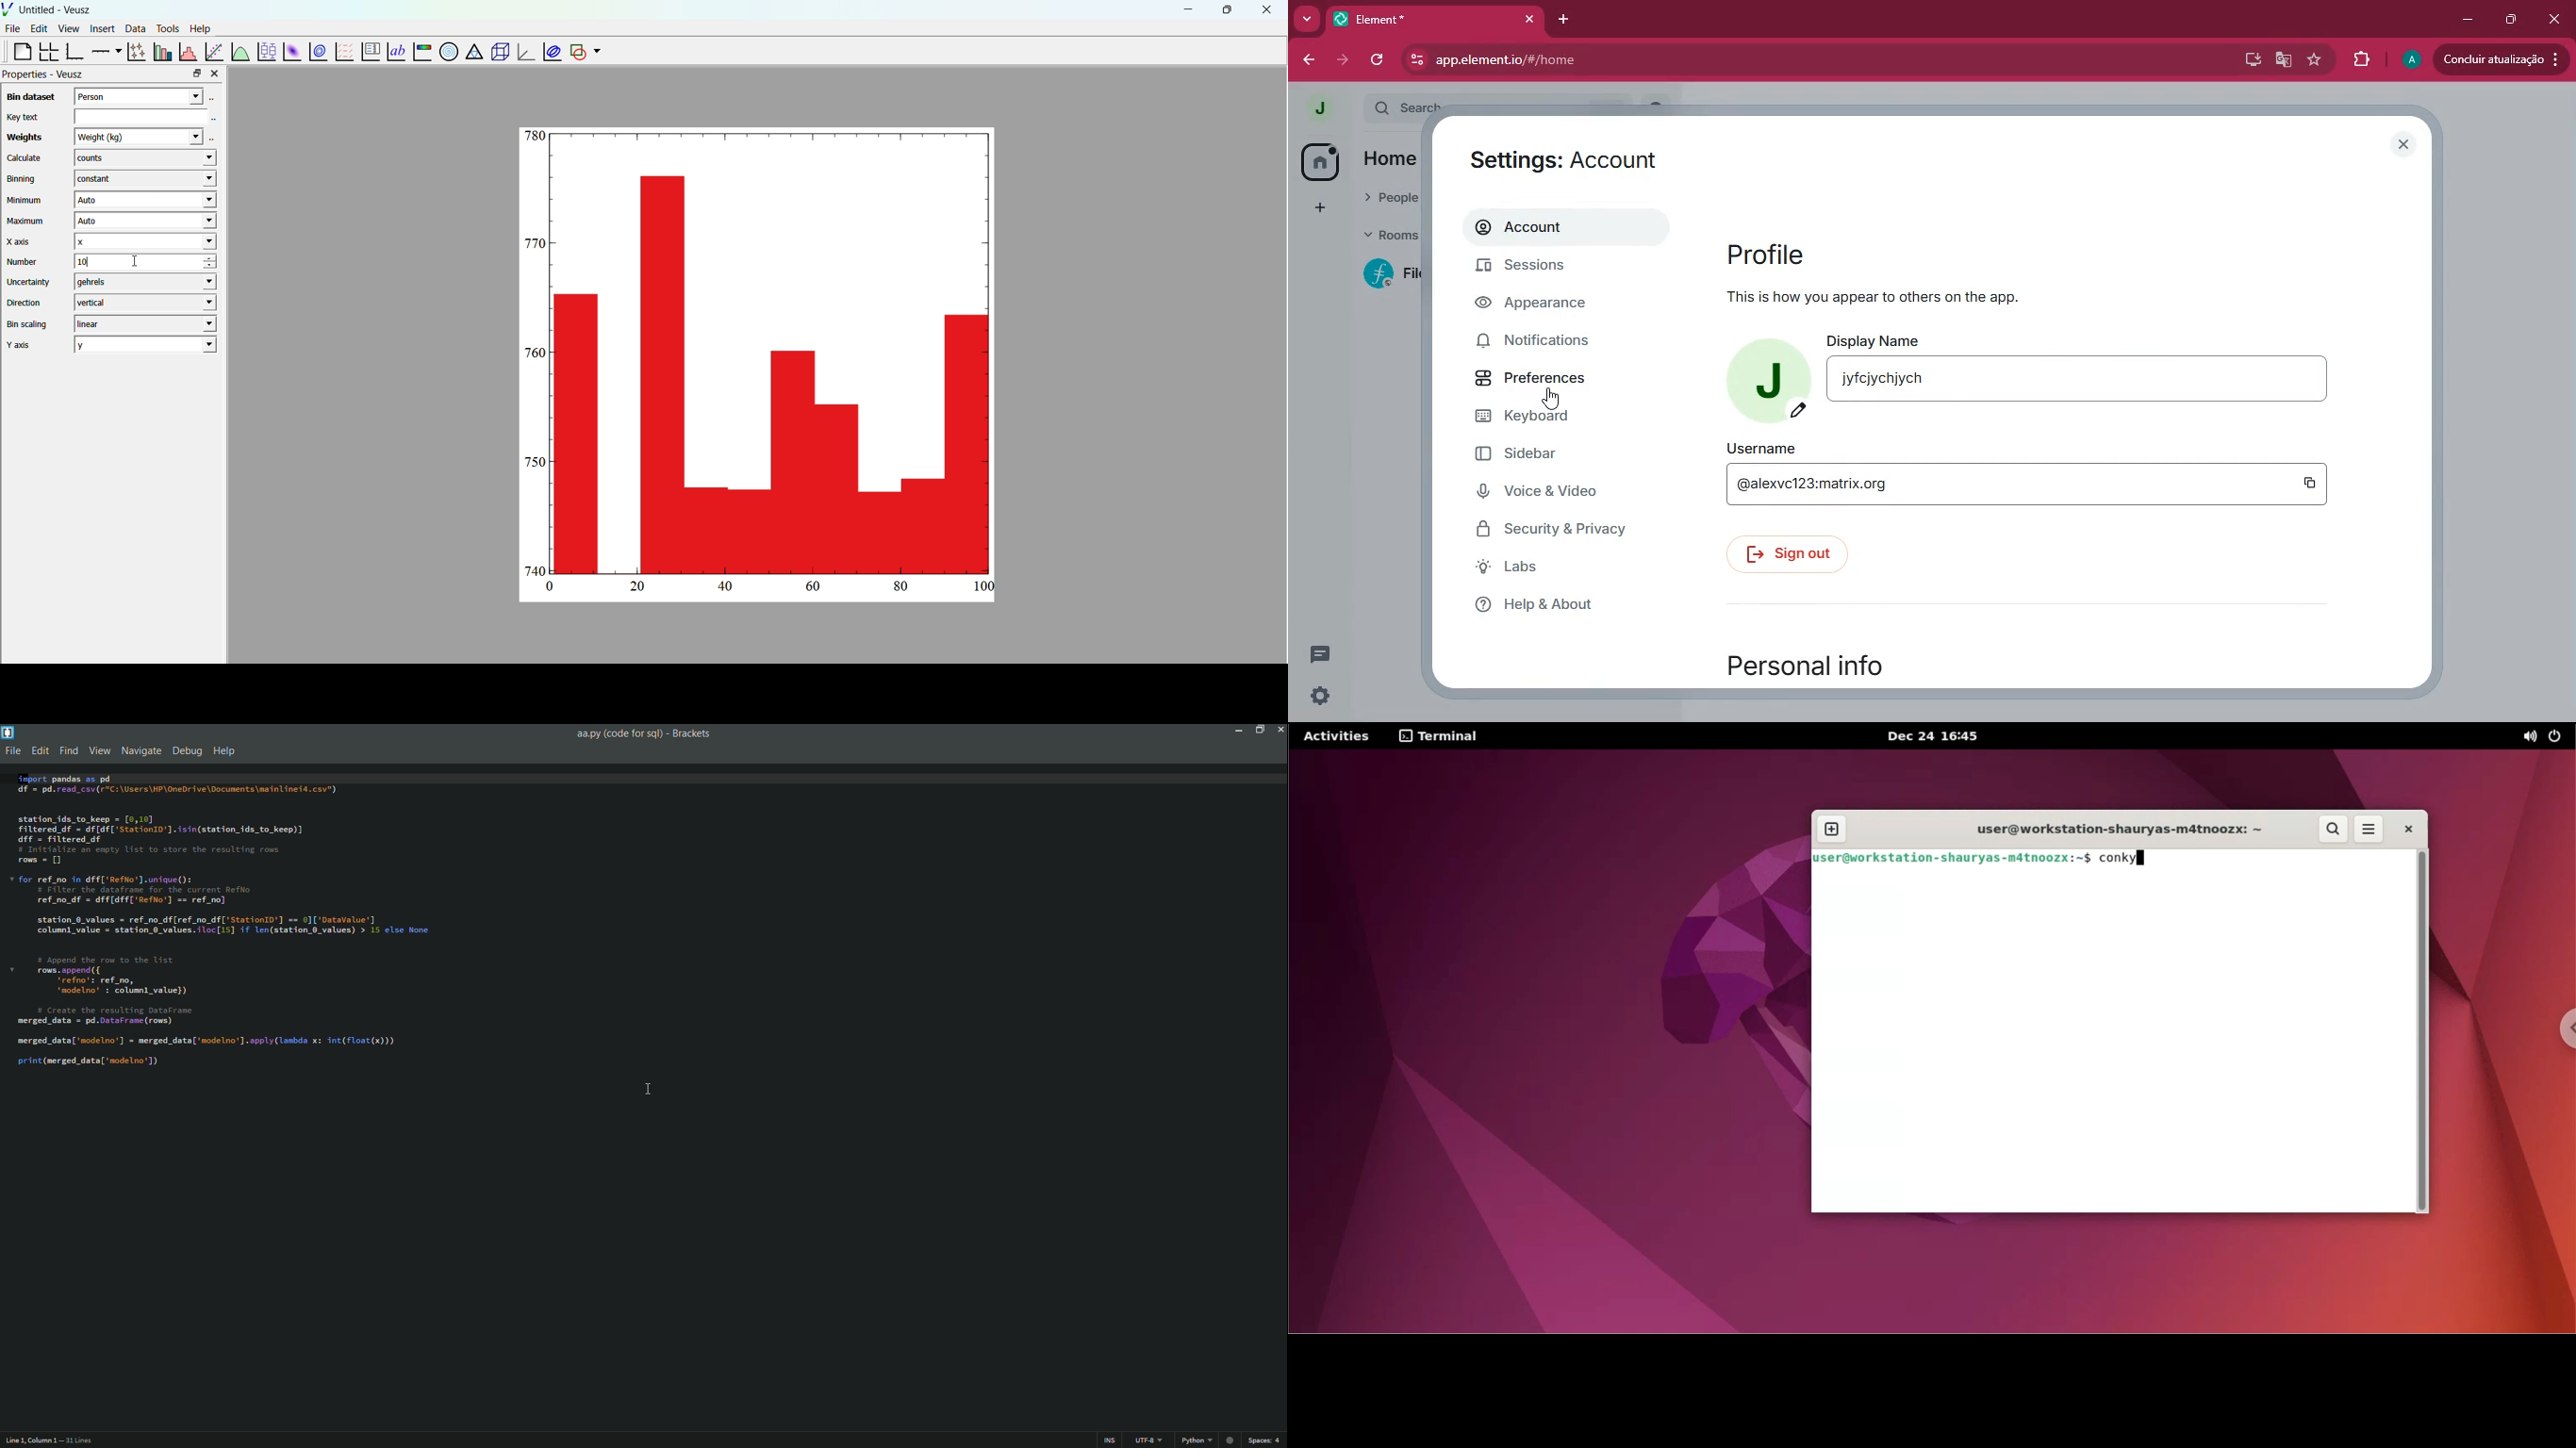 The height and width of the screenshot is (1456, 2576). I want to click on file menu, so click(12, 752).